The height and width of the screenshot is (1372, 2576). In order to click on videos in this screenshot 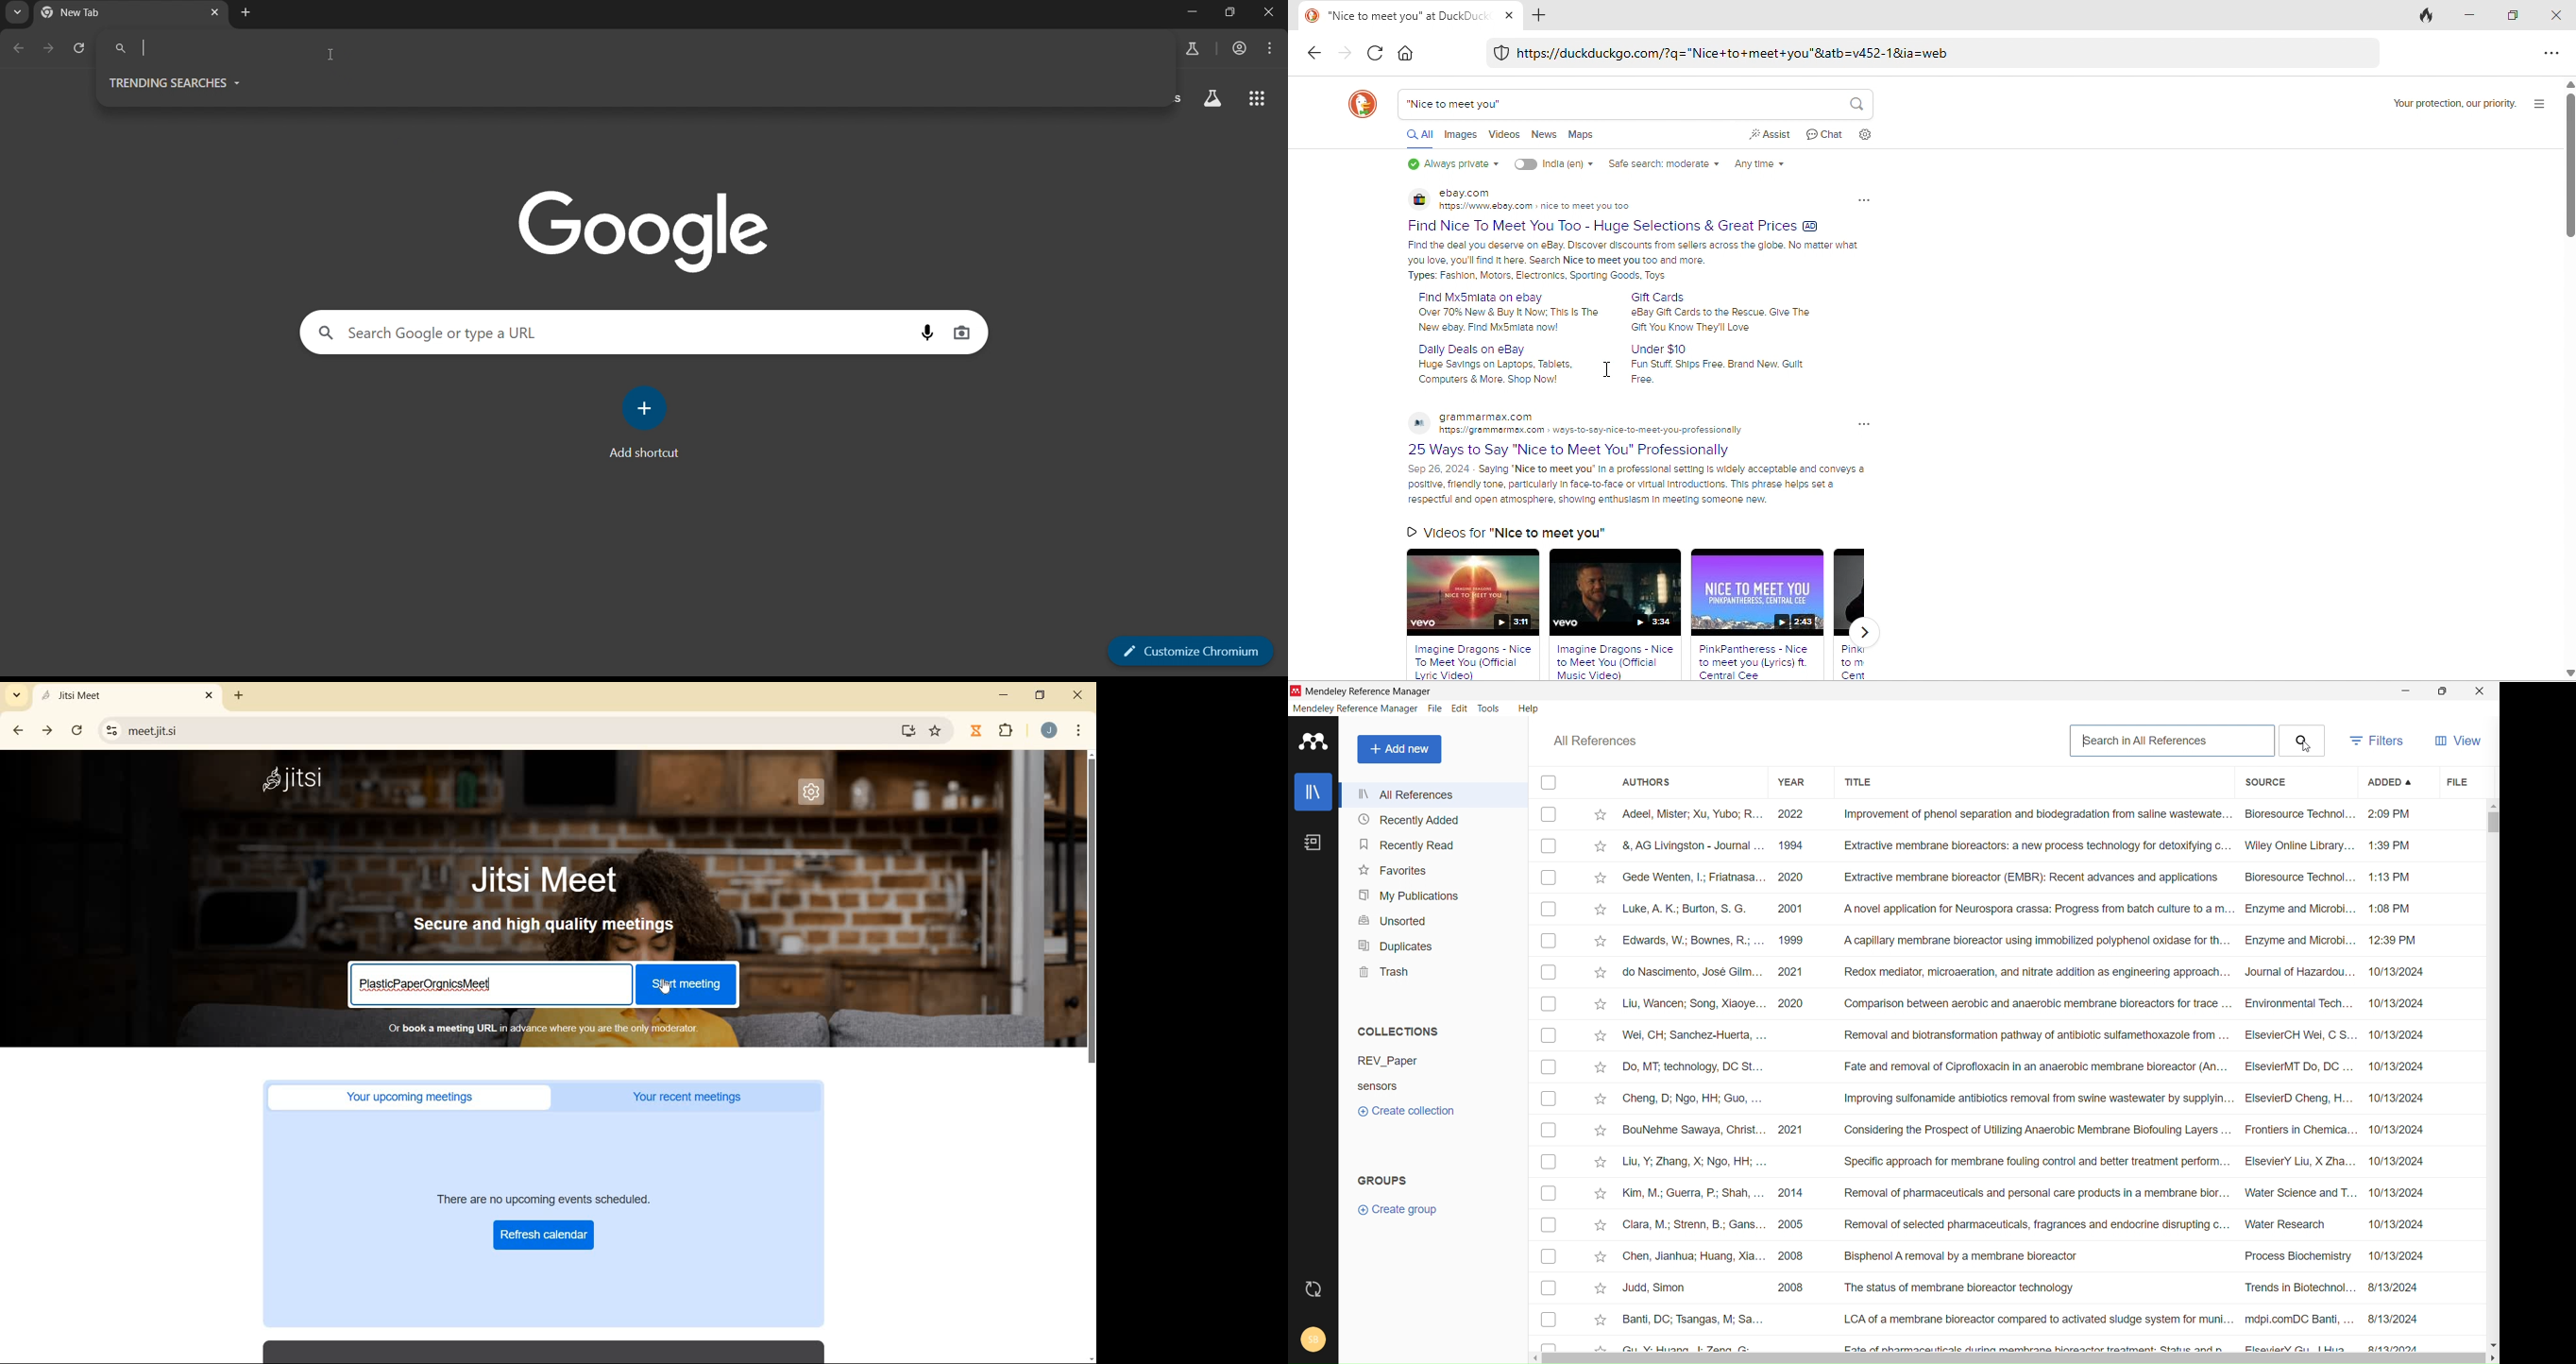, I will do `click(1505, 135)`.